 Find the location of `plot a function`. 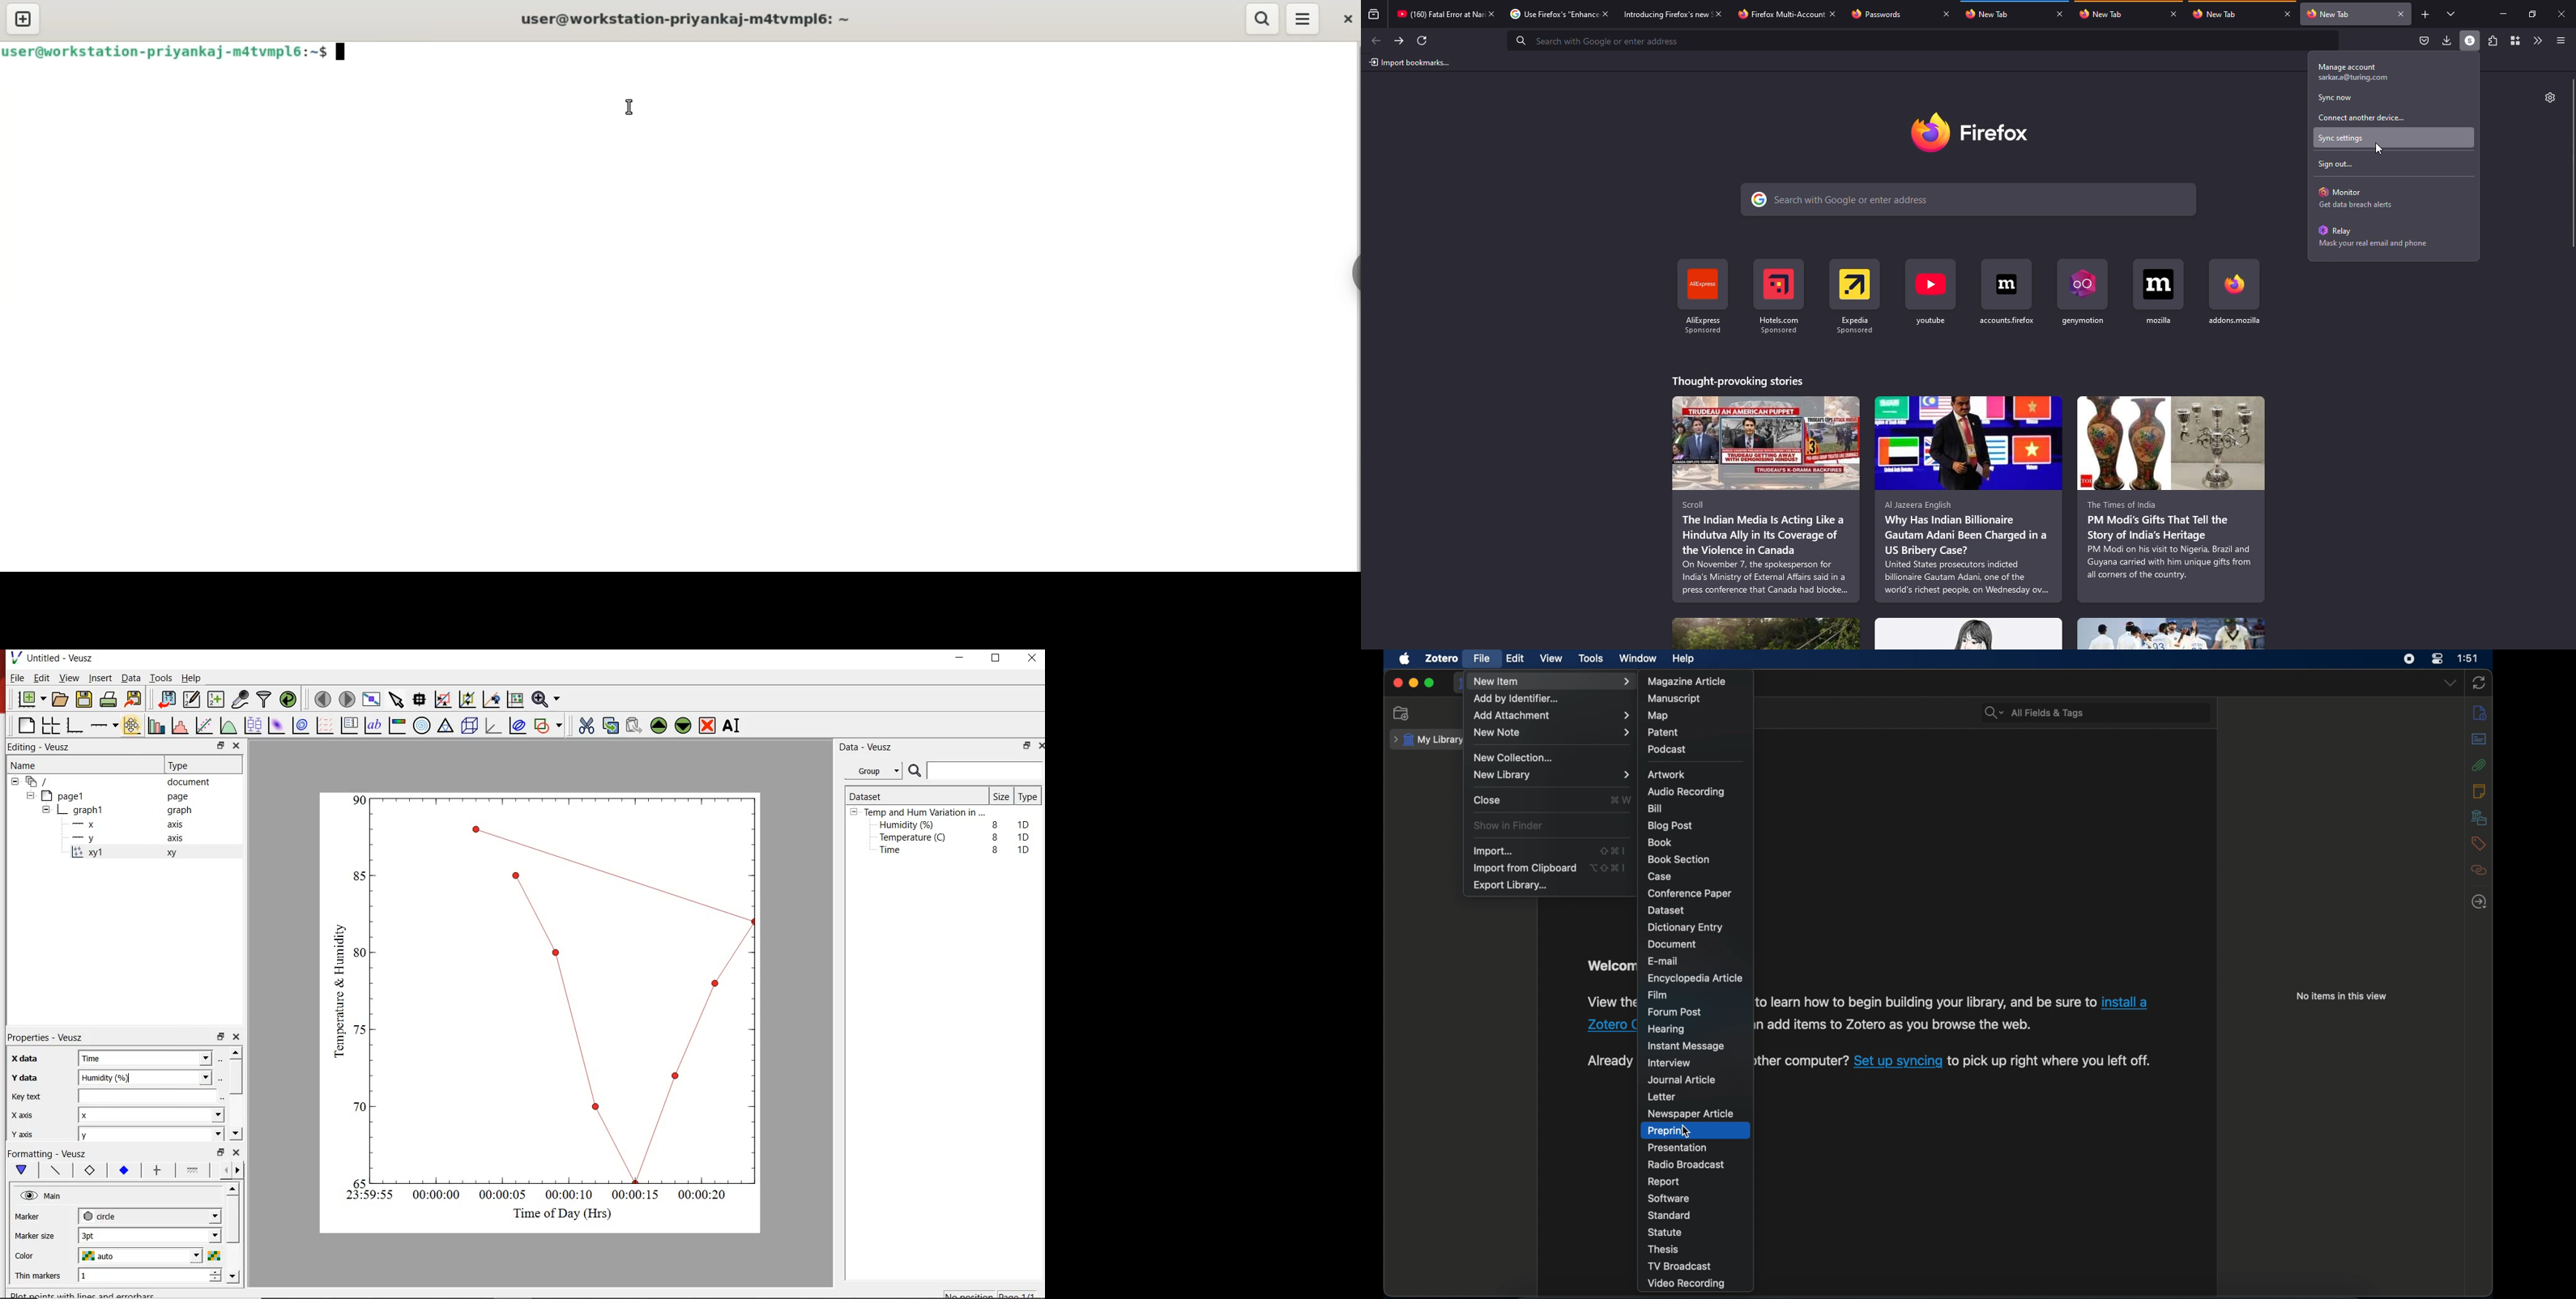

plot a function is located at coordinates (230, 727).